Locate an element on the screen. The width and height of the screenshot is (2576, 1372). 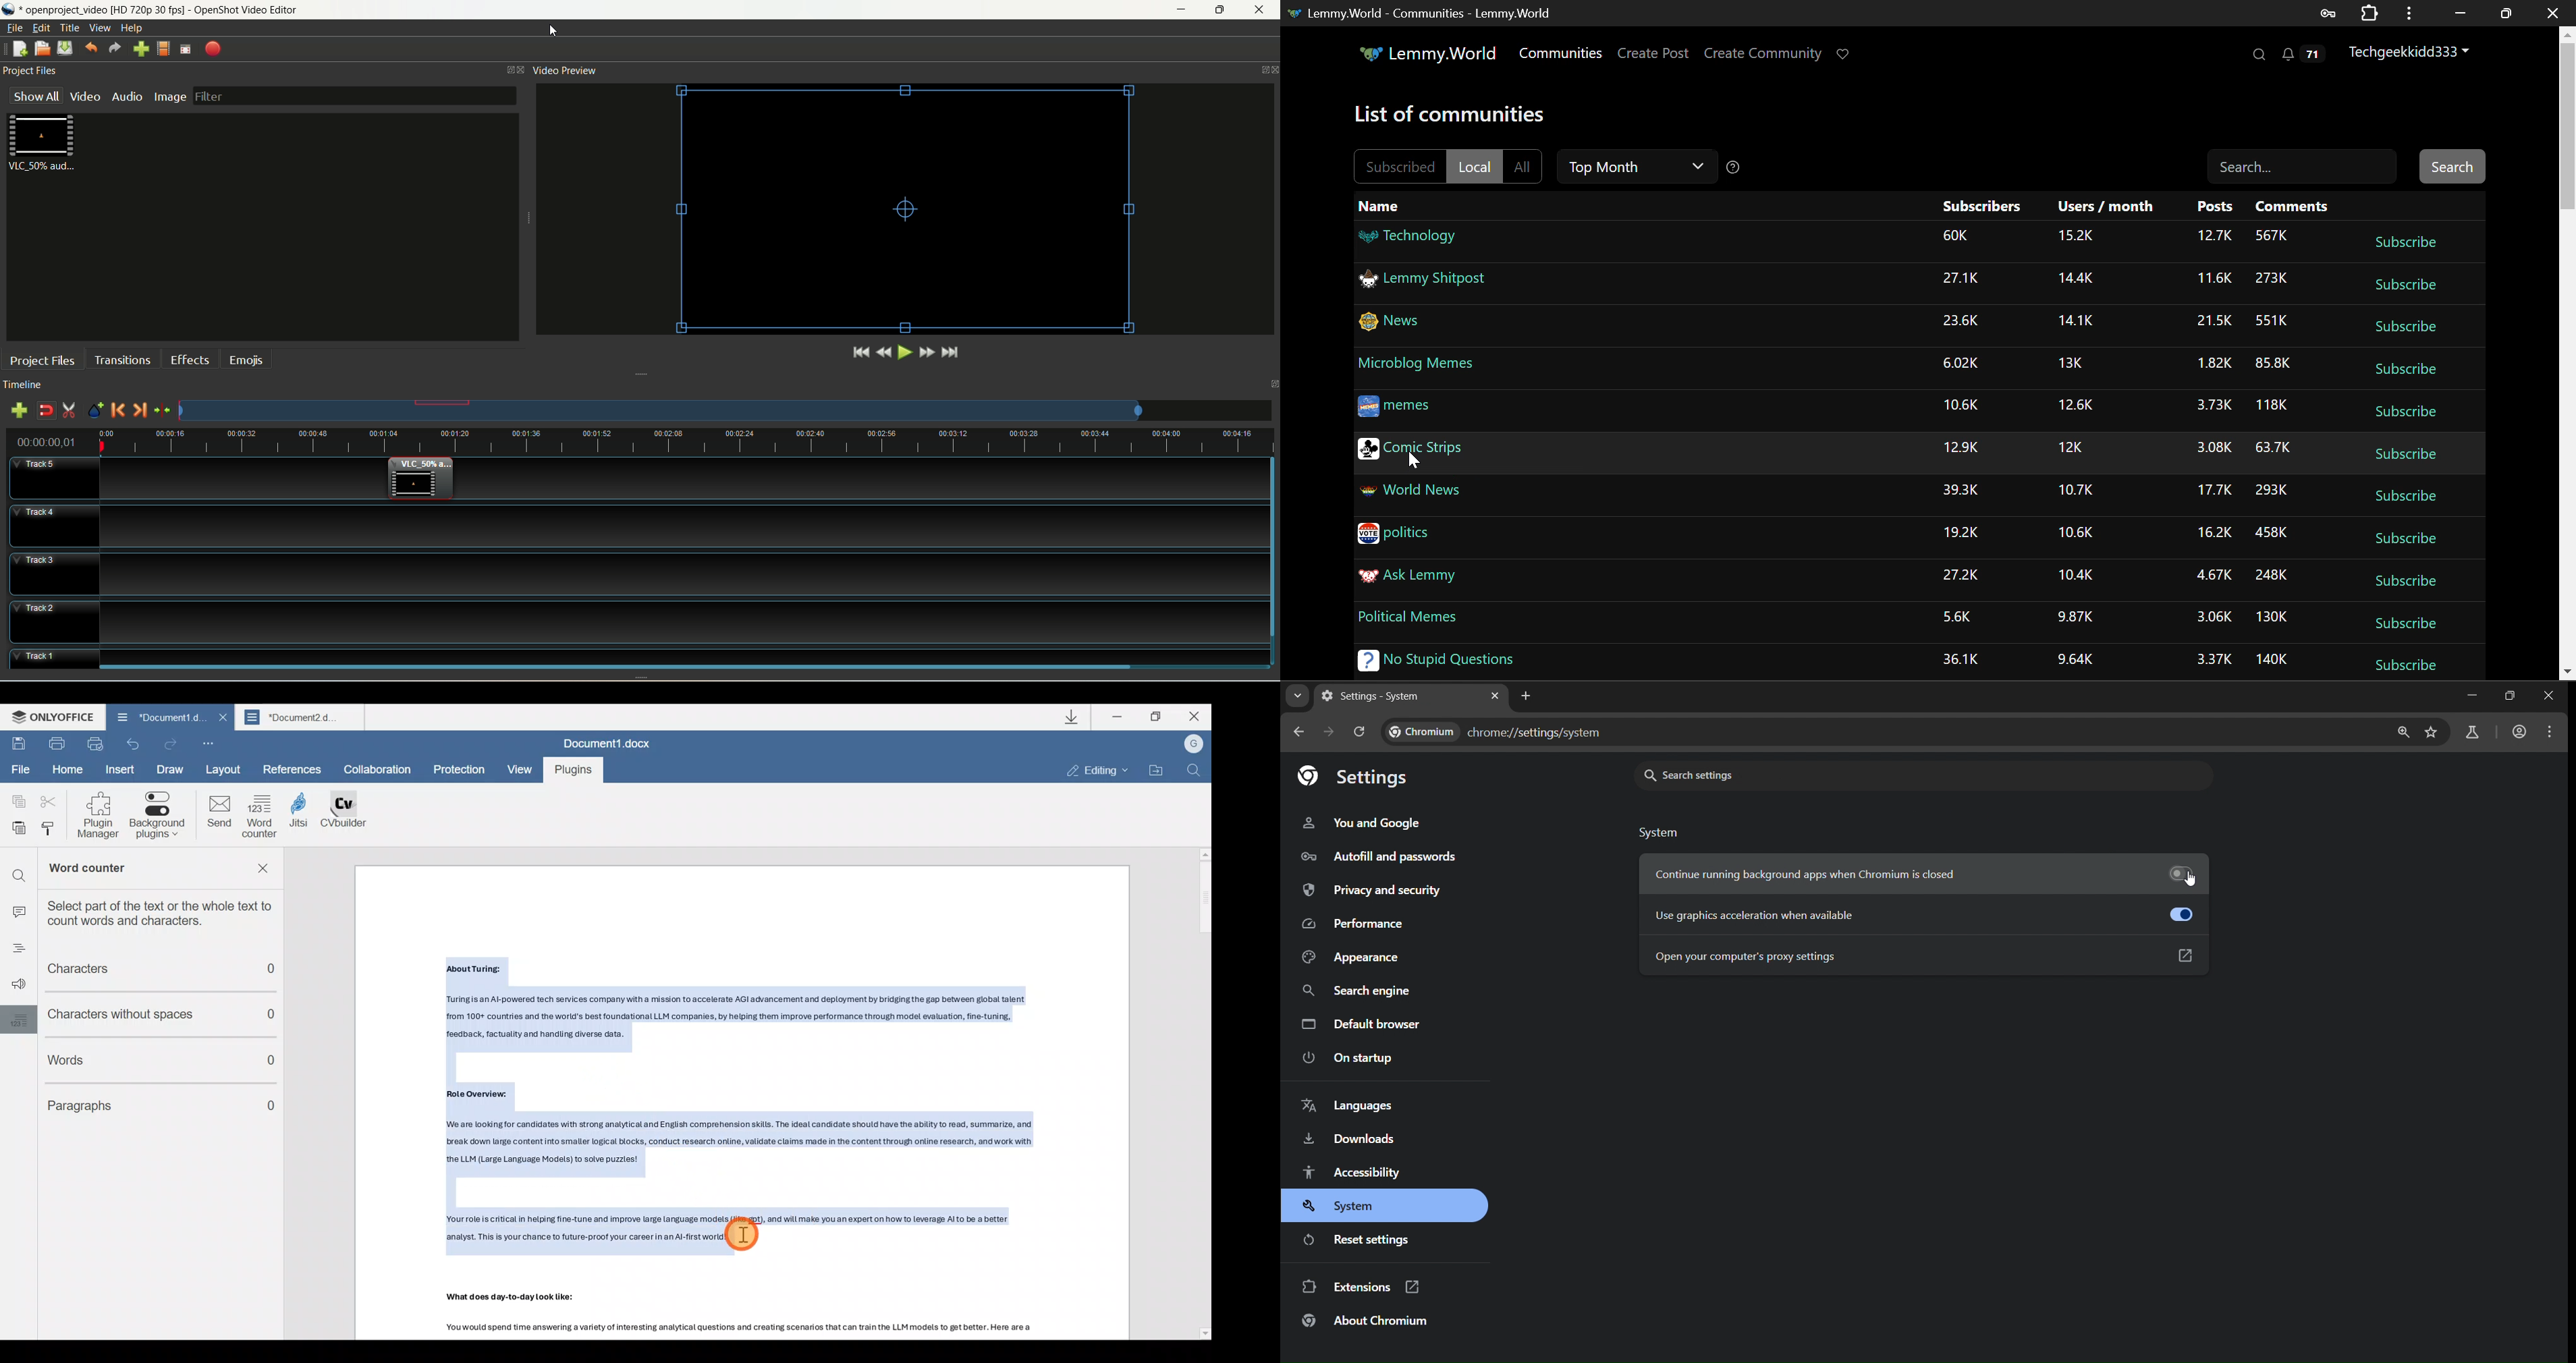
Characters count is located at coordinates (152, 971).